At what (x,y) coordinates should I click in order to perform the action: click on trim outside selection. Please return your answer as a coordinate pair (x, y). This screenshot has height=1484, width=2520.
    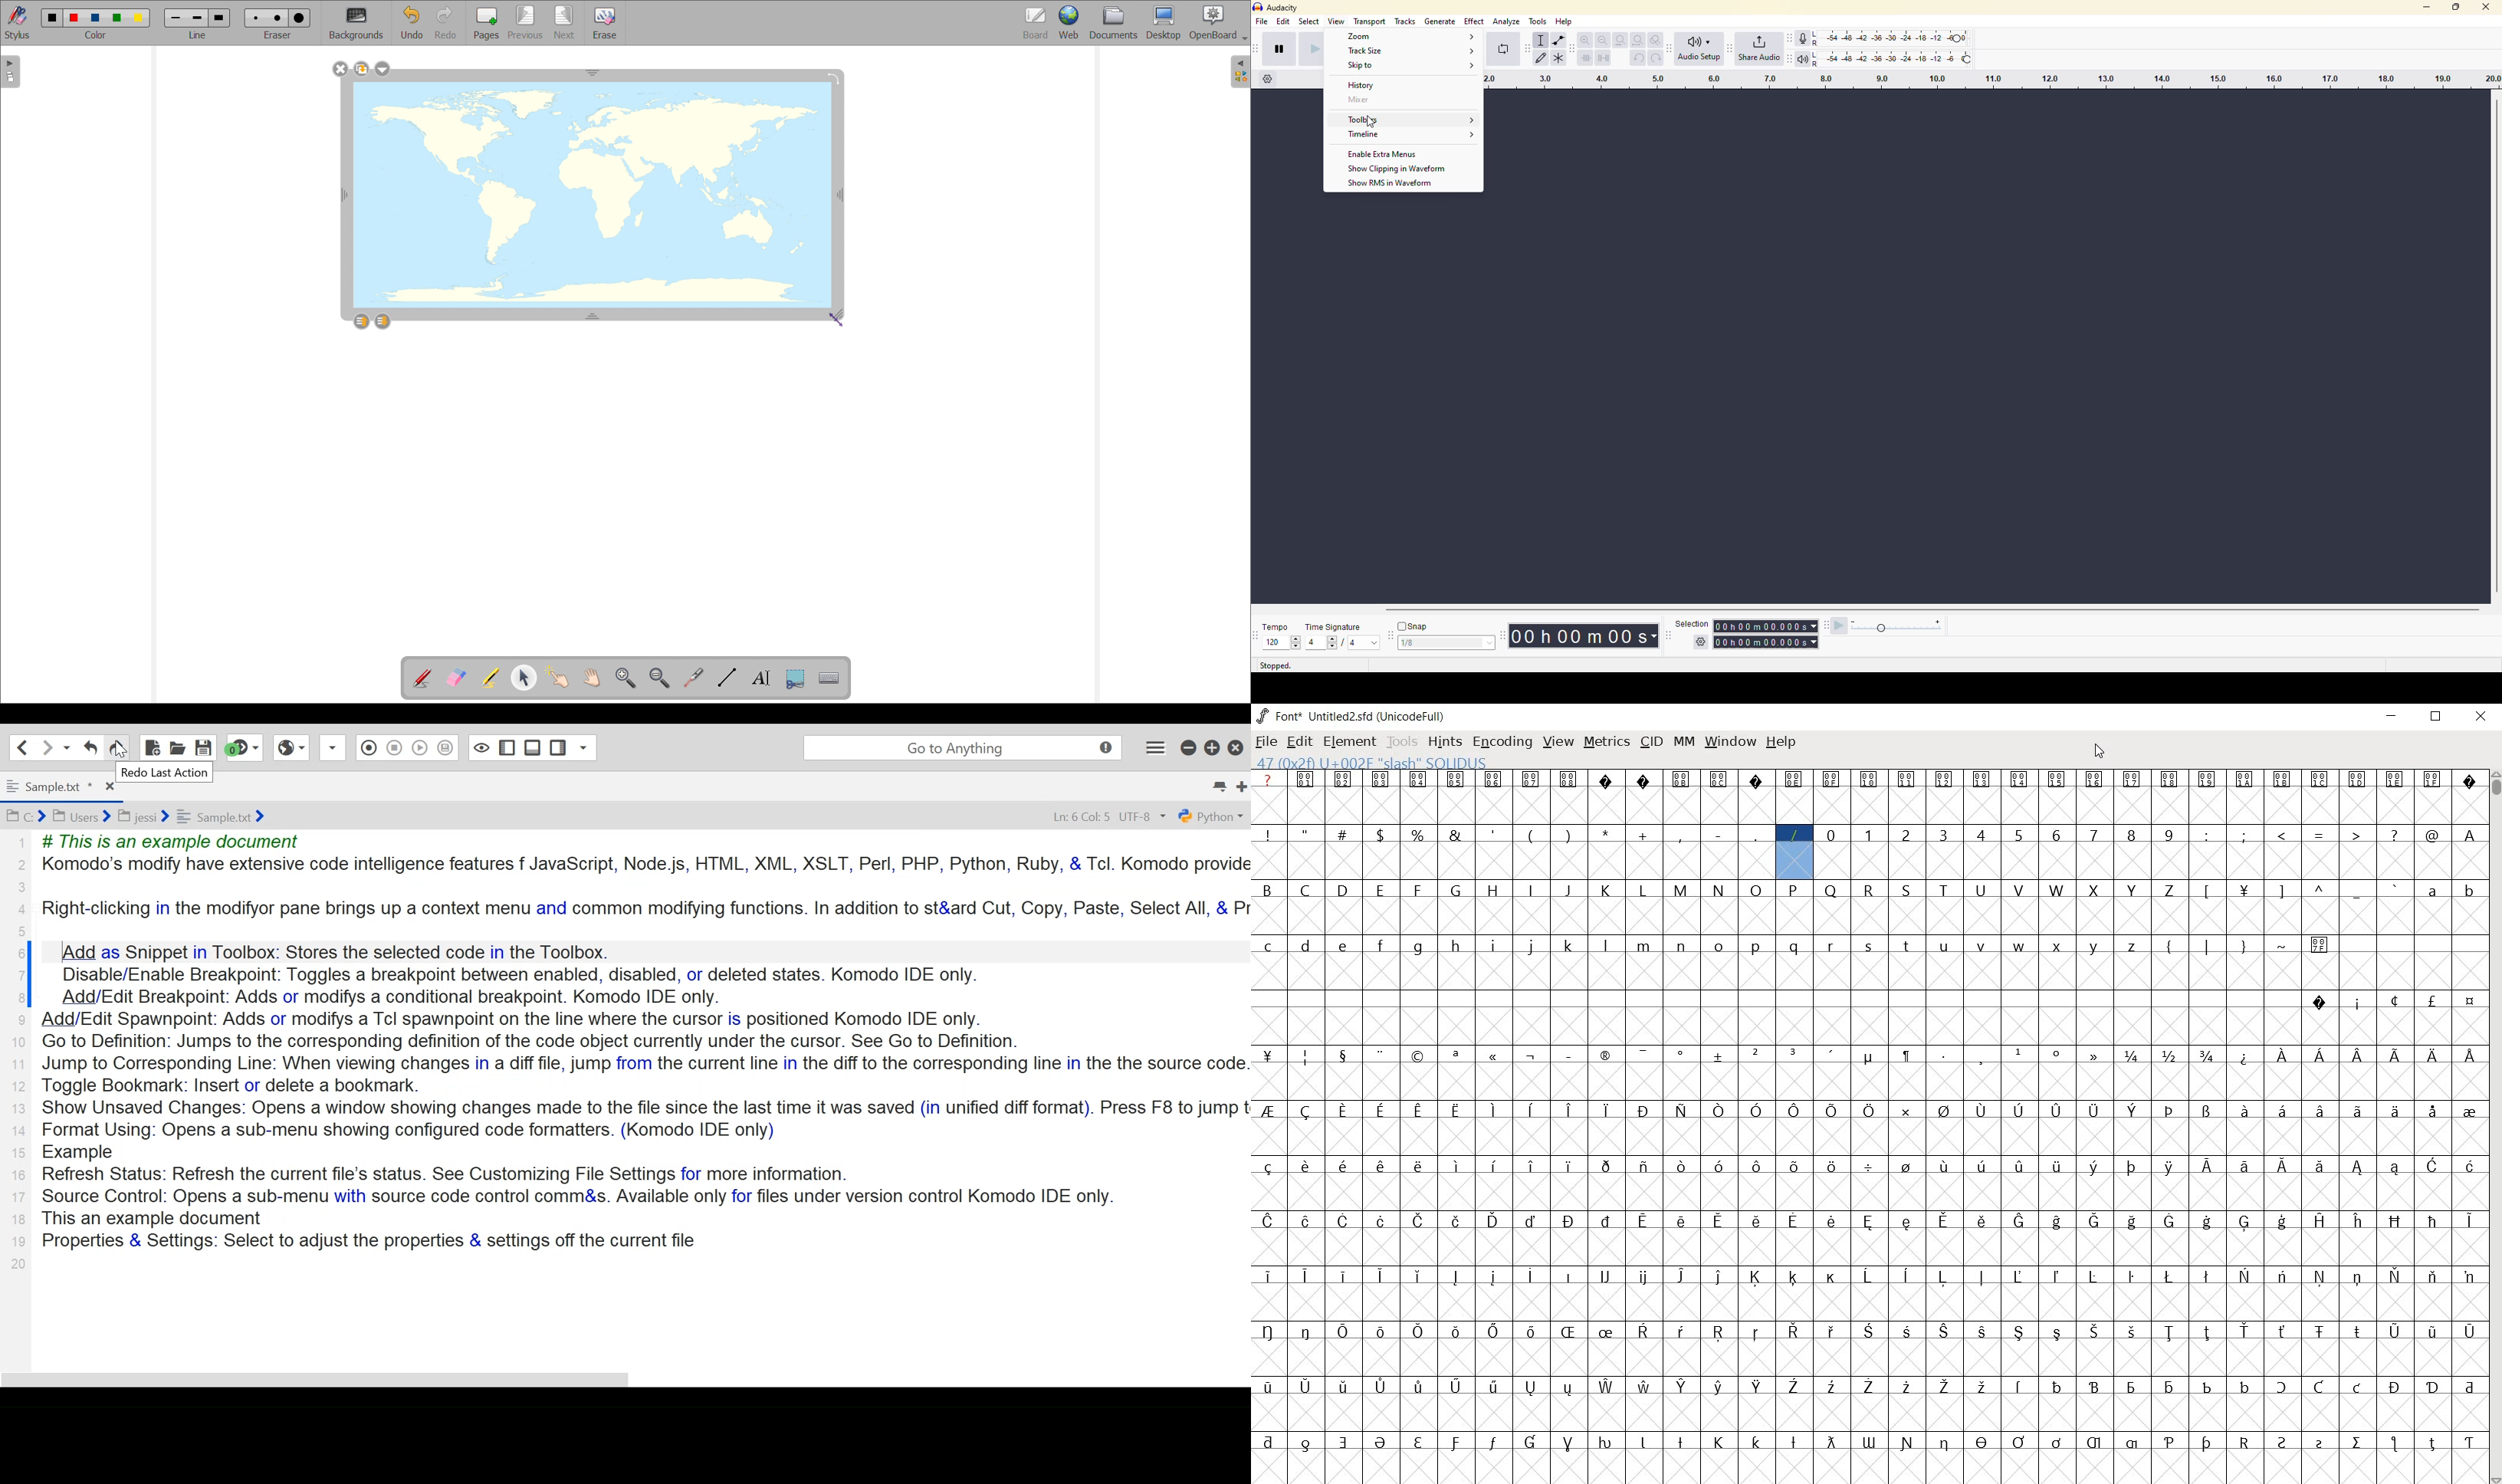
    Looking at the image, I should click on (1587, 59).